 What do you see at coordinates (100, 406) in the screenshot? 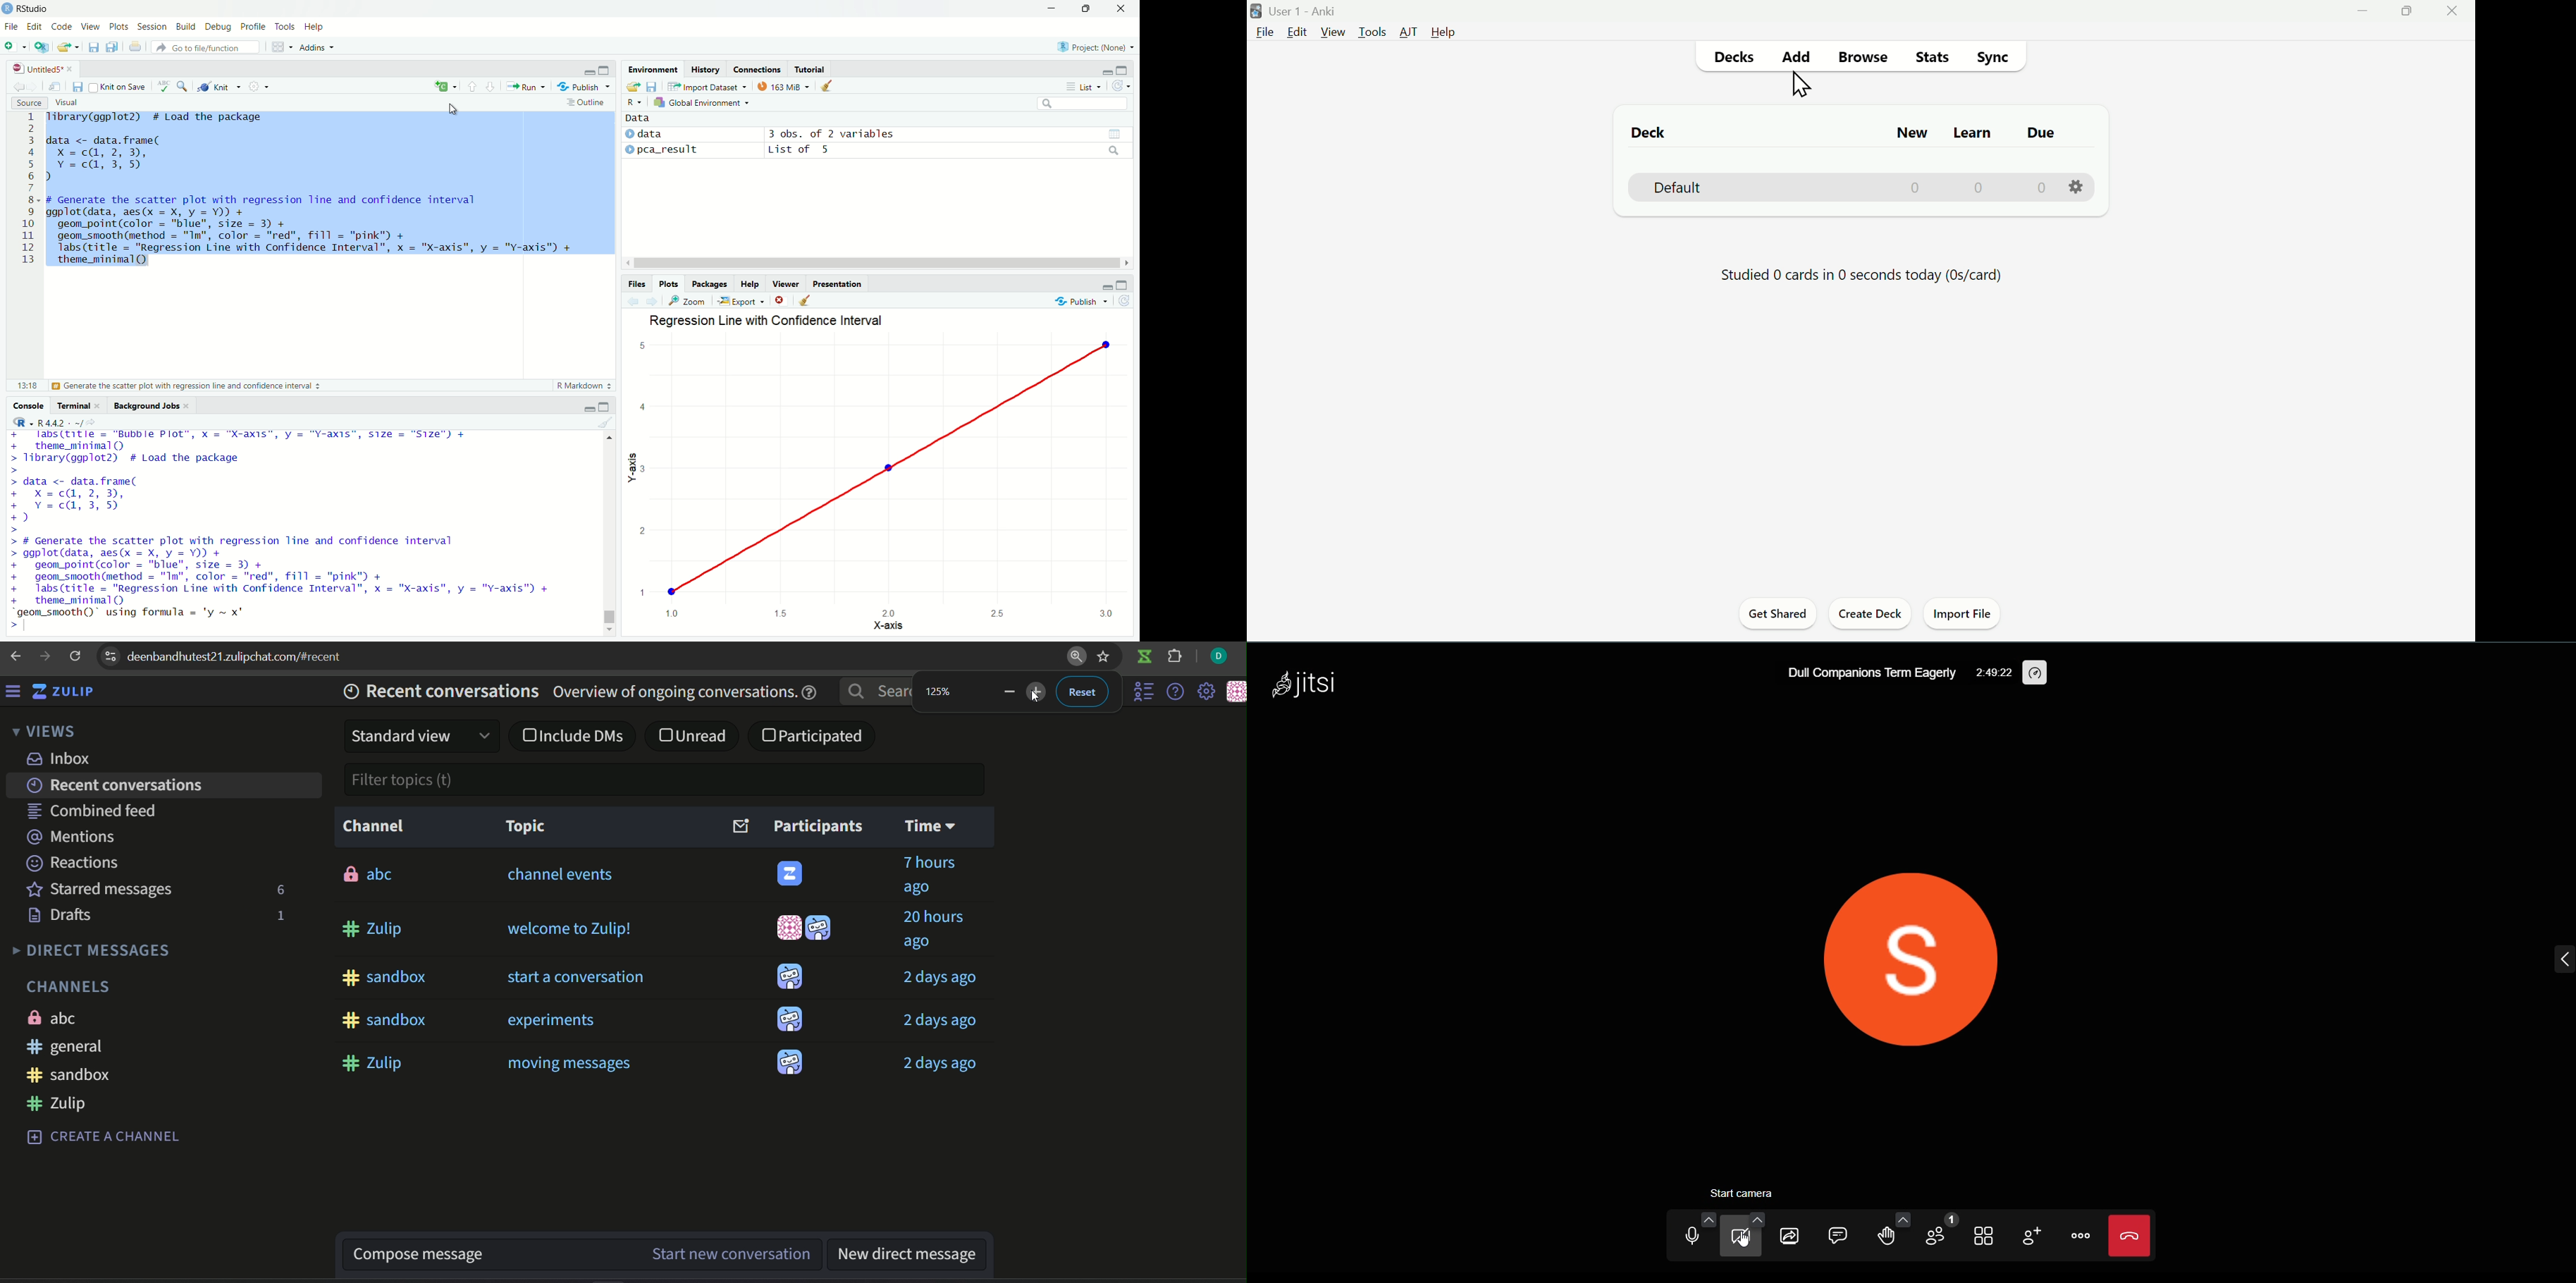
I see `close` at bounding box center [100, 406].